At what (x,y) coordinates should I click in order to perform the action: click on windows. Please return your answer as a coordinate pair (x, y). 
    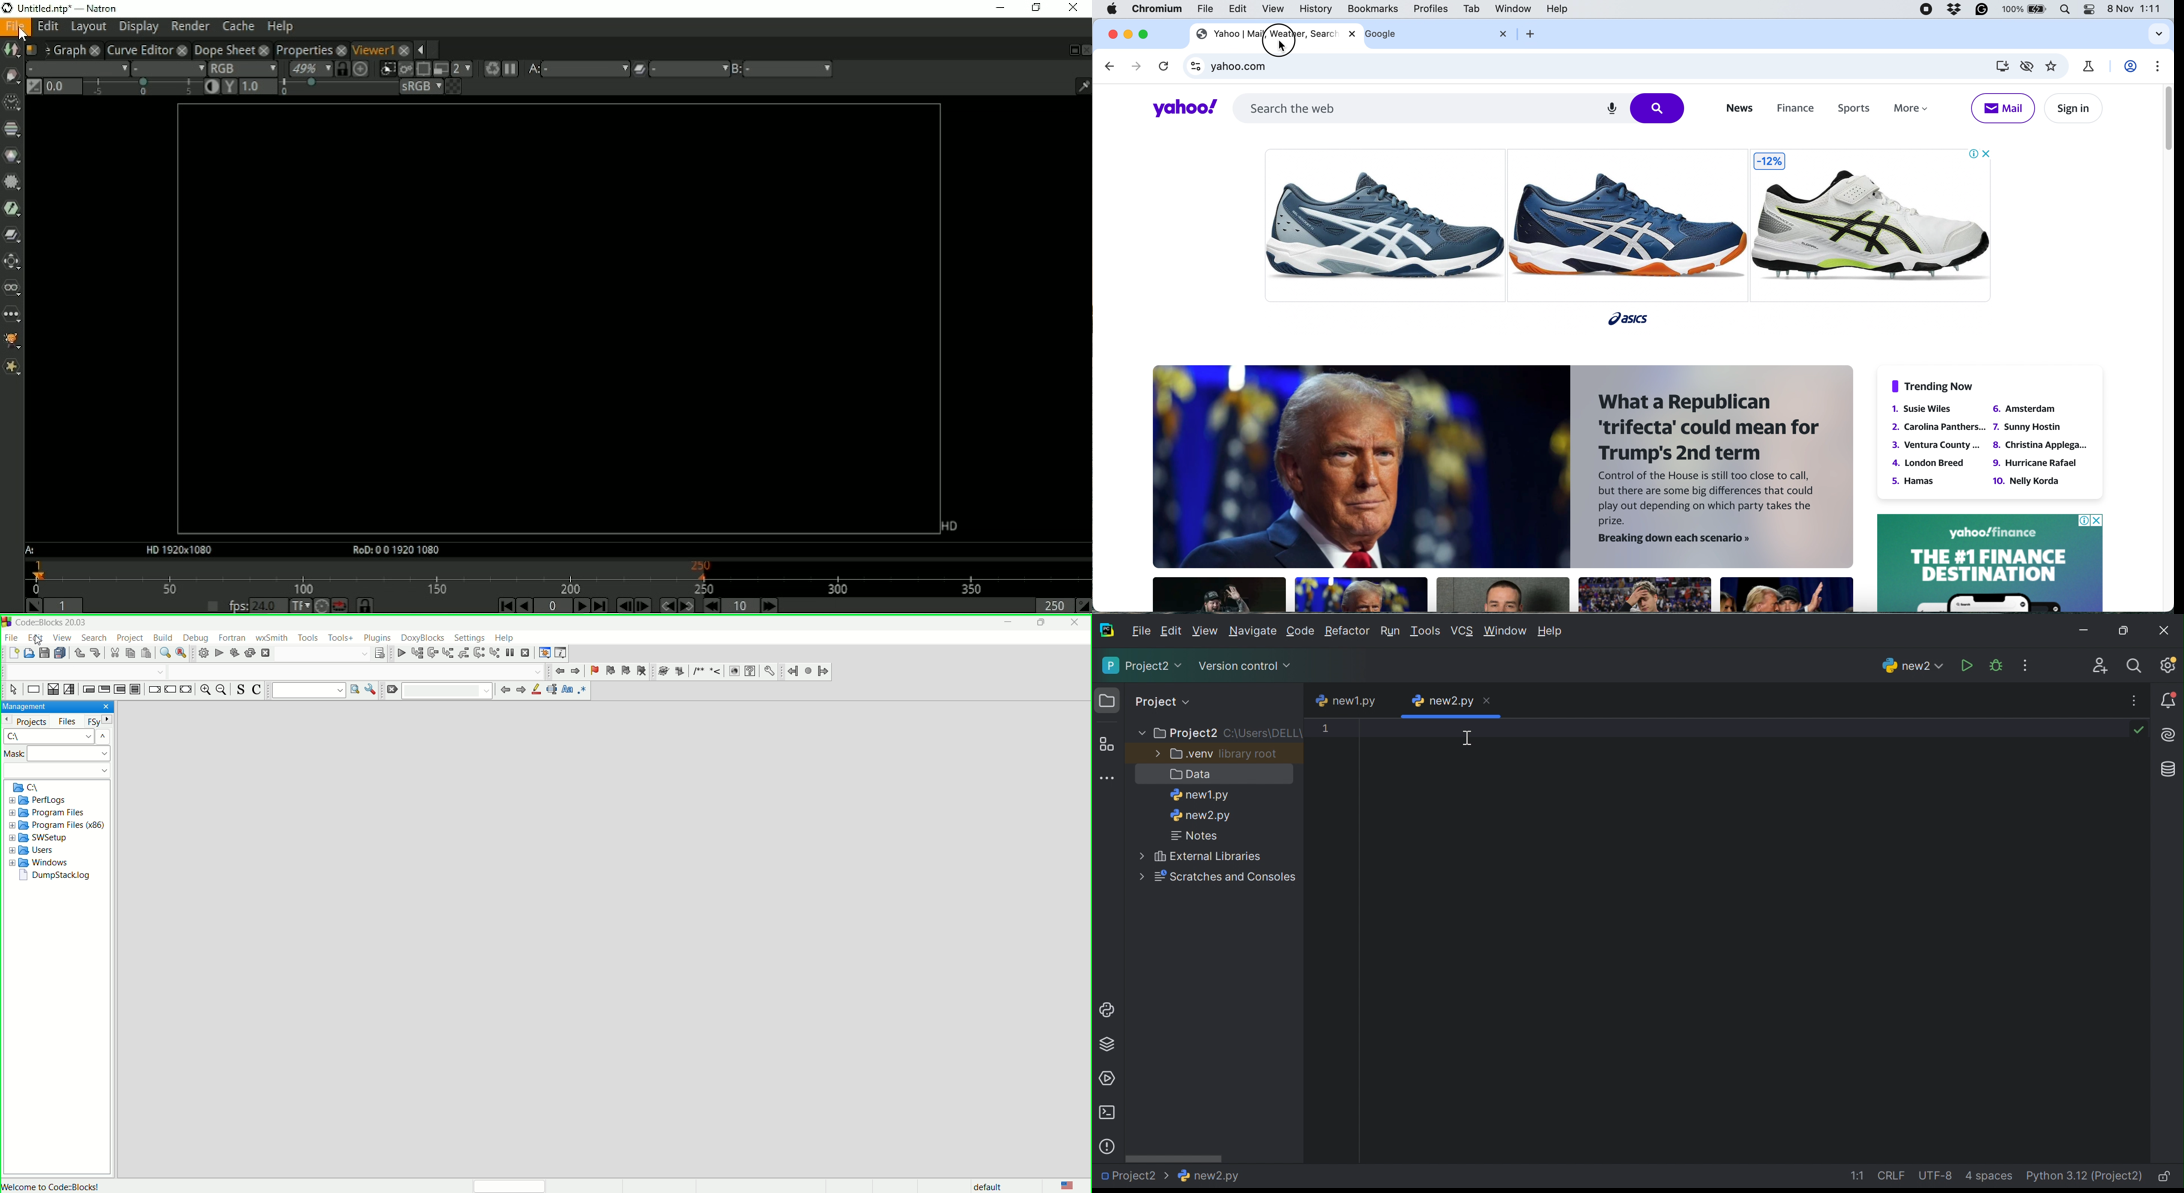
    Looking at the image, I should click on (39, 862).